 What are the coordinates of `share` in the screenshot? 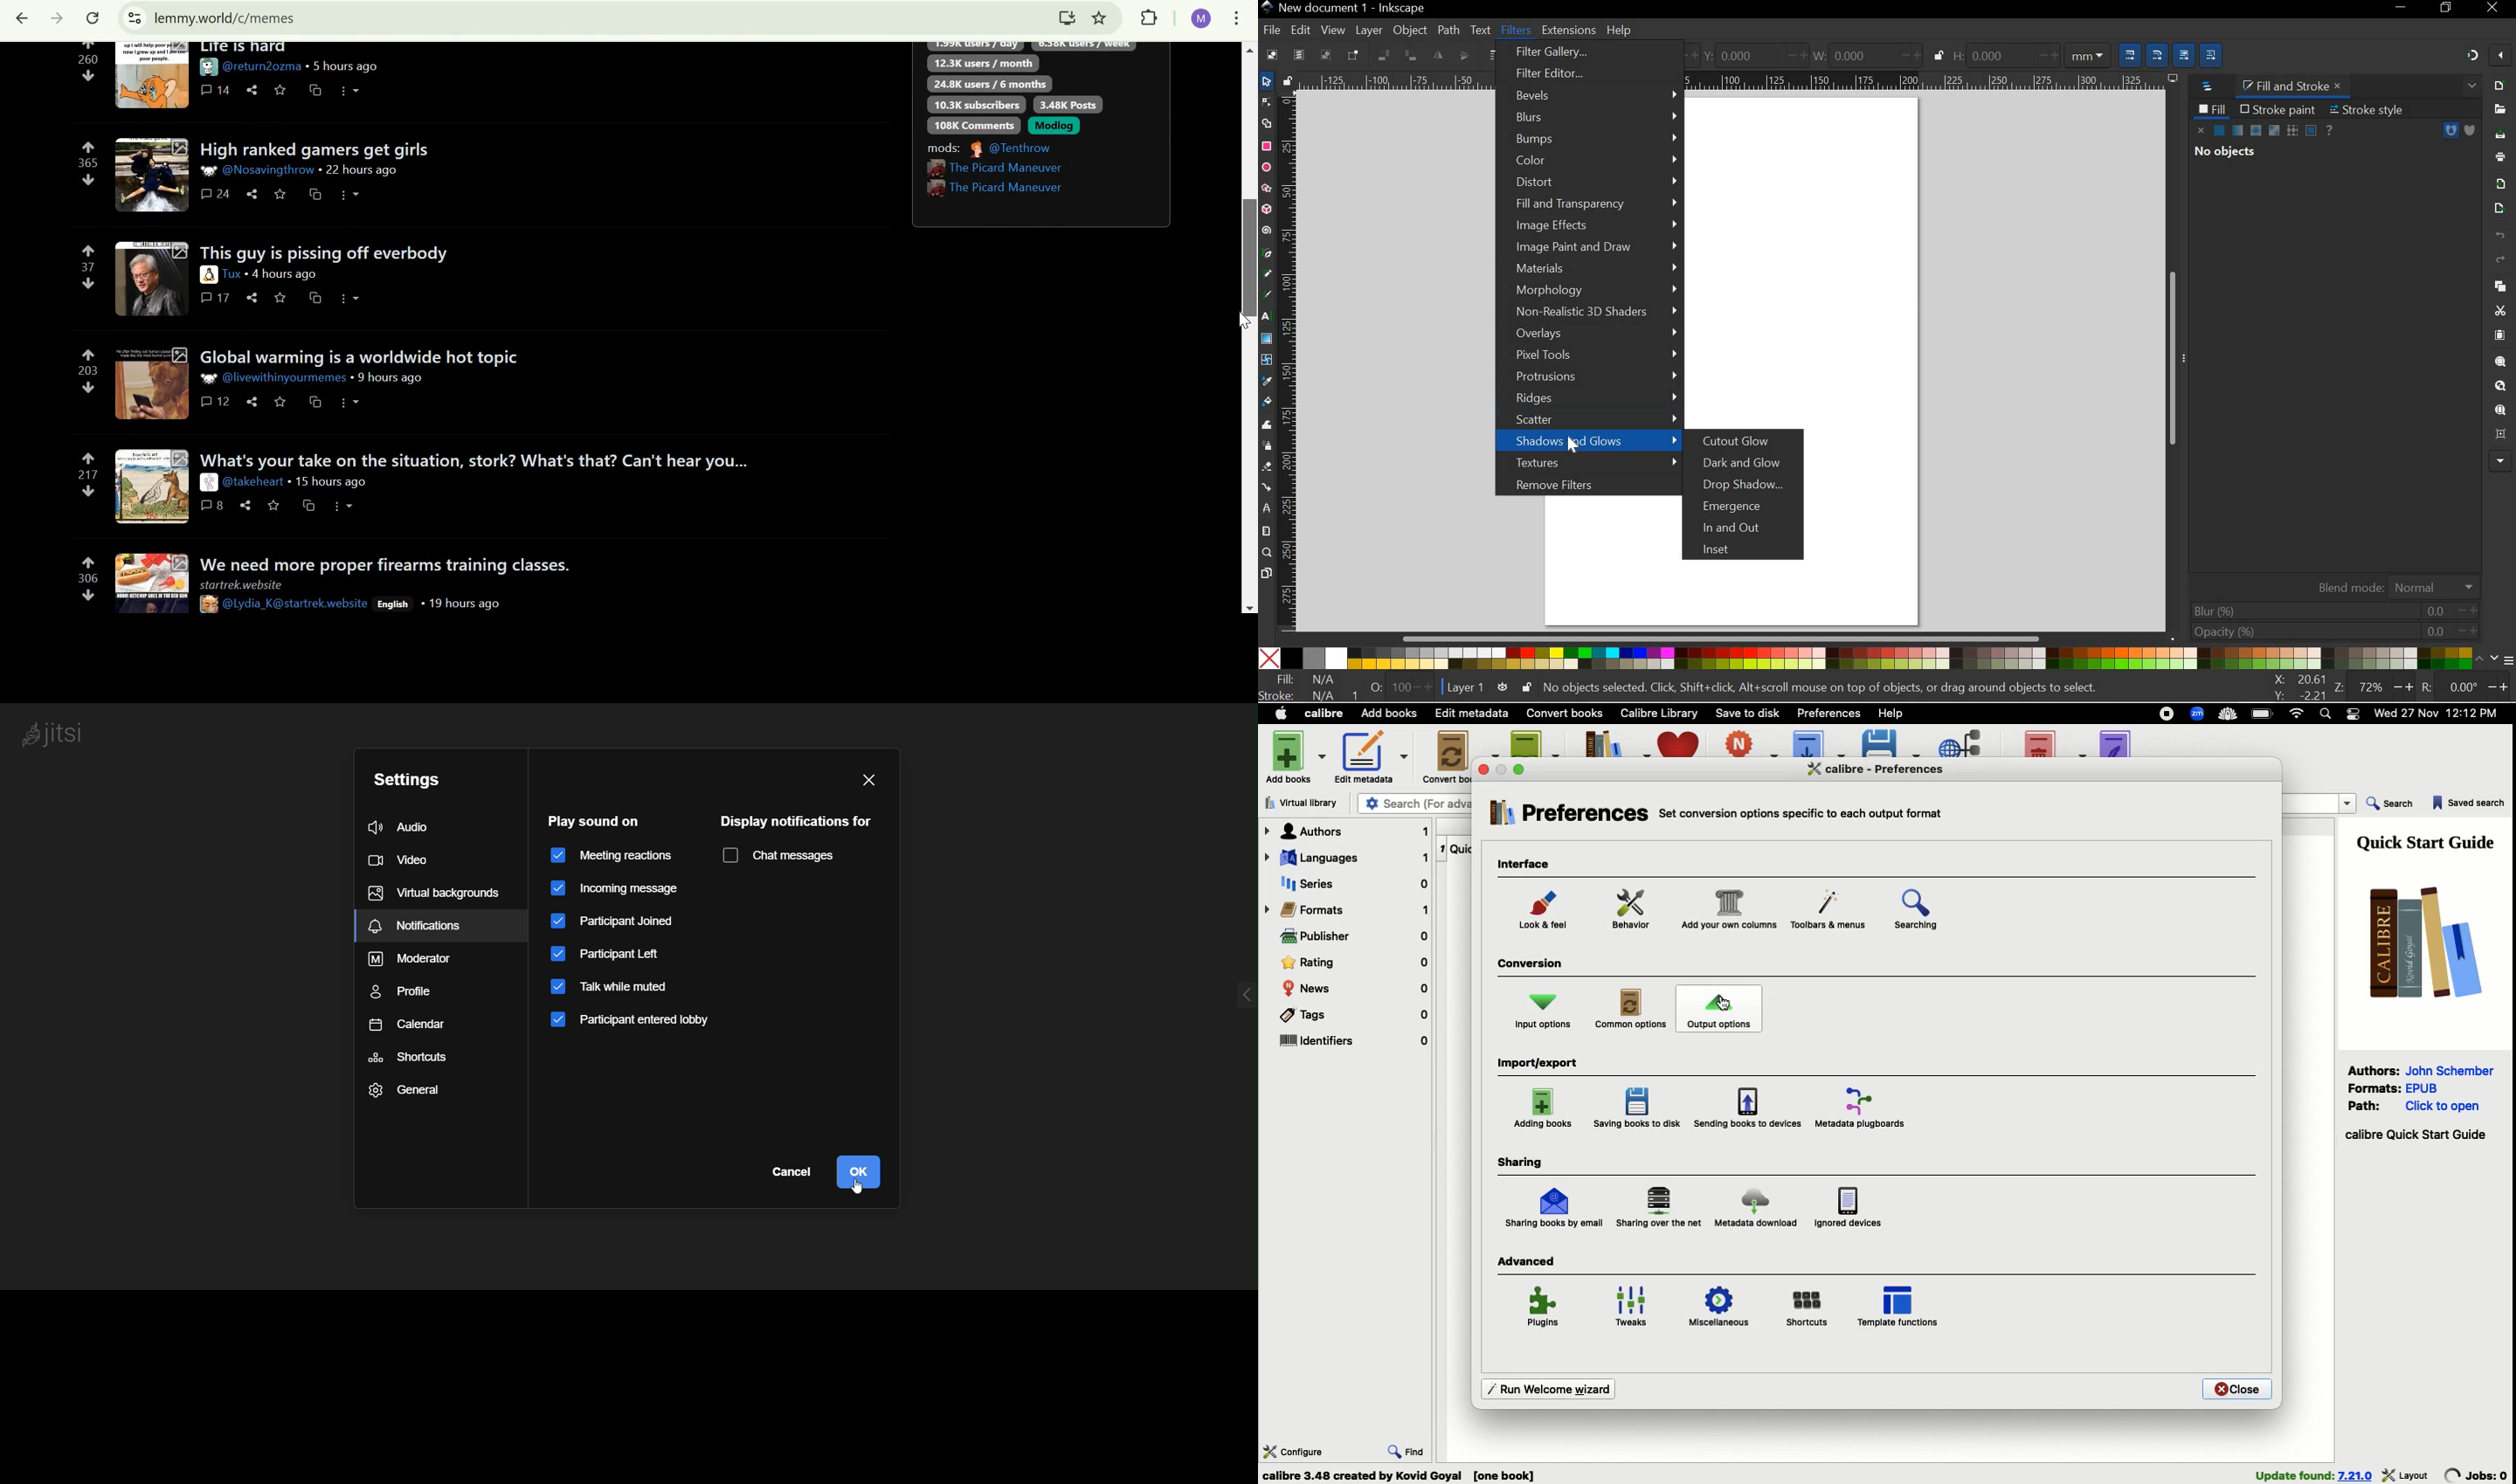 It's located at (255, 193).